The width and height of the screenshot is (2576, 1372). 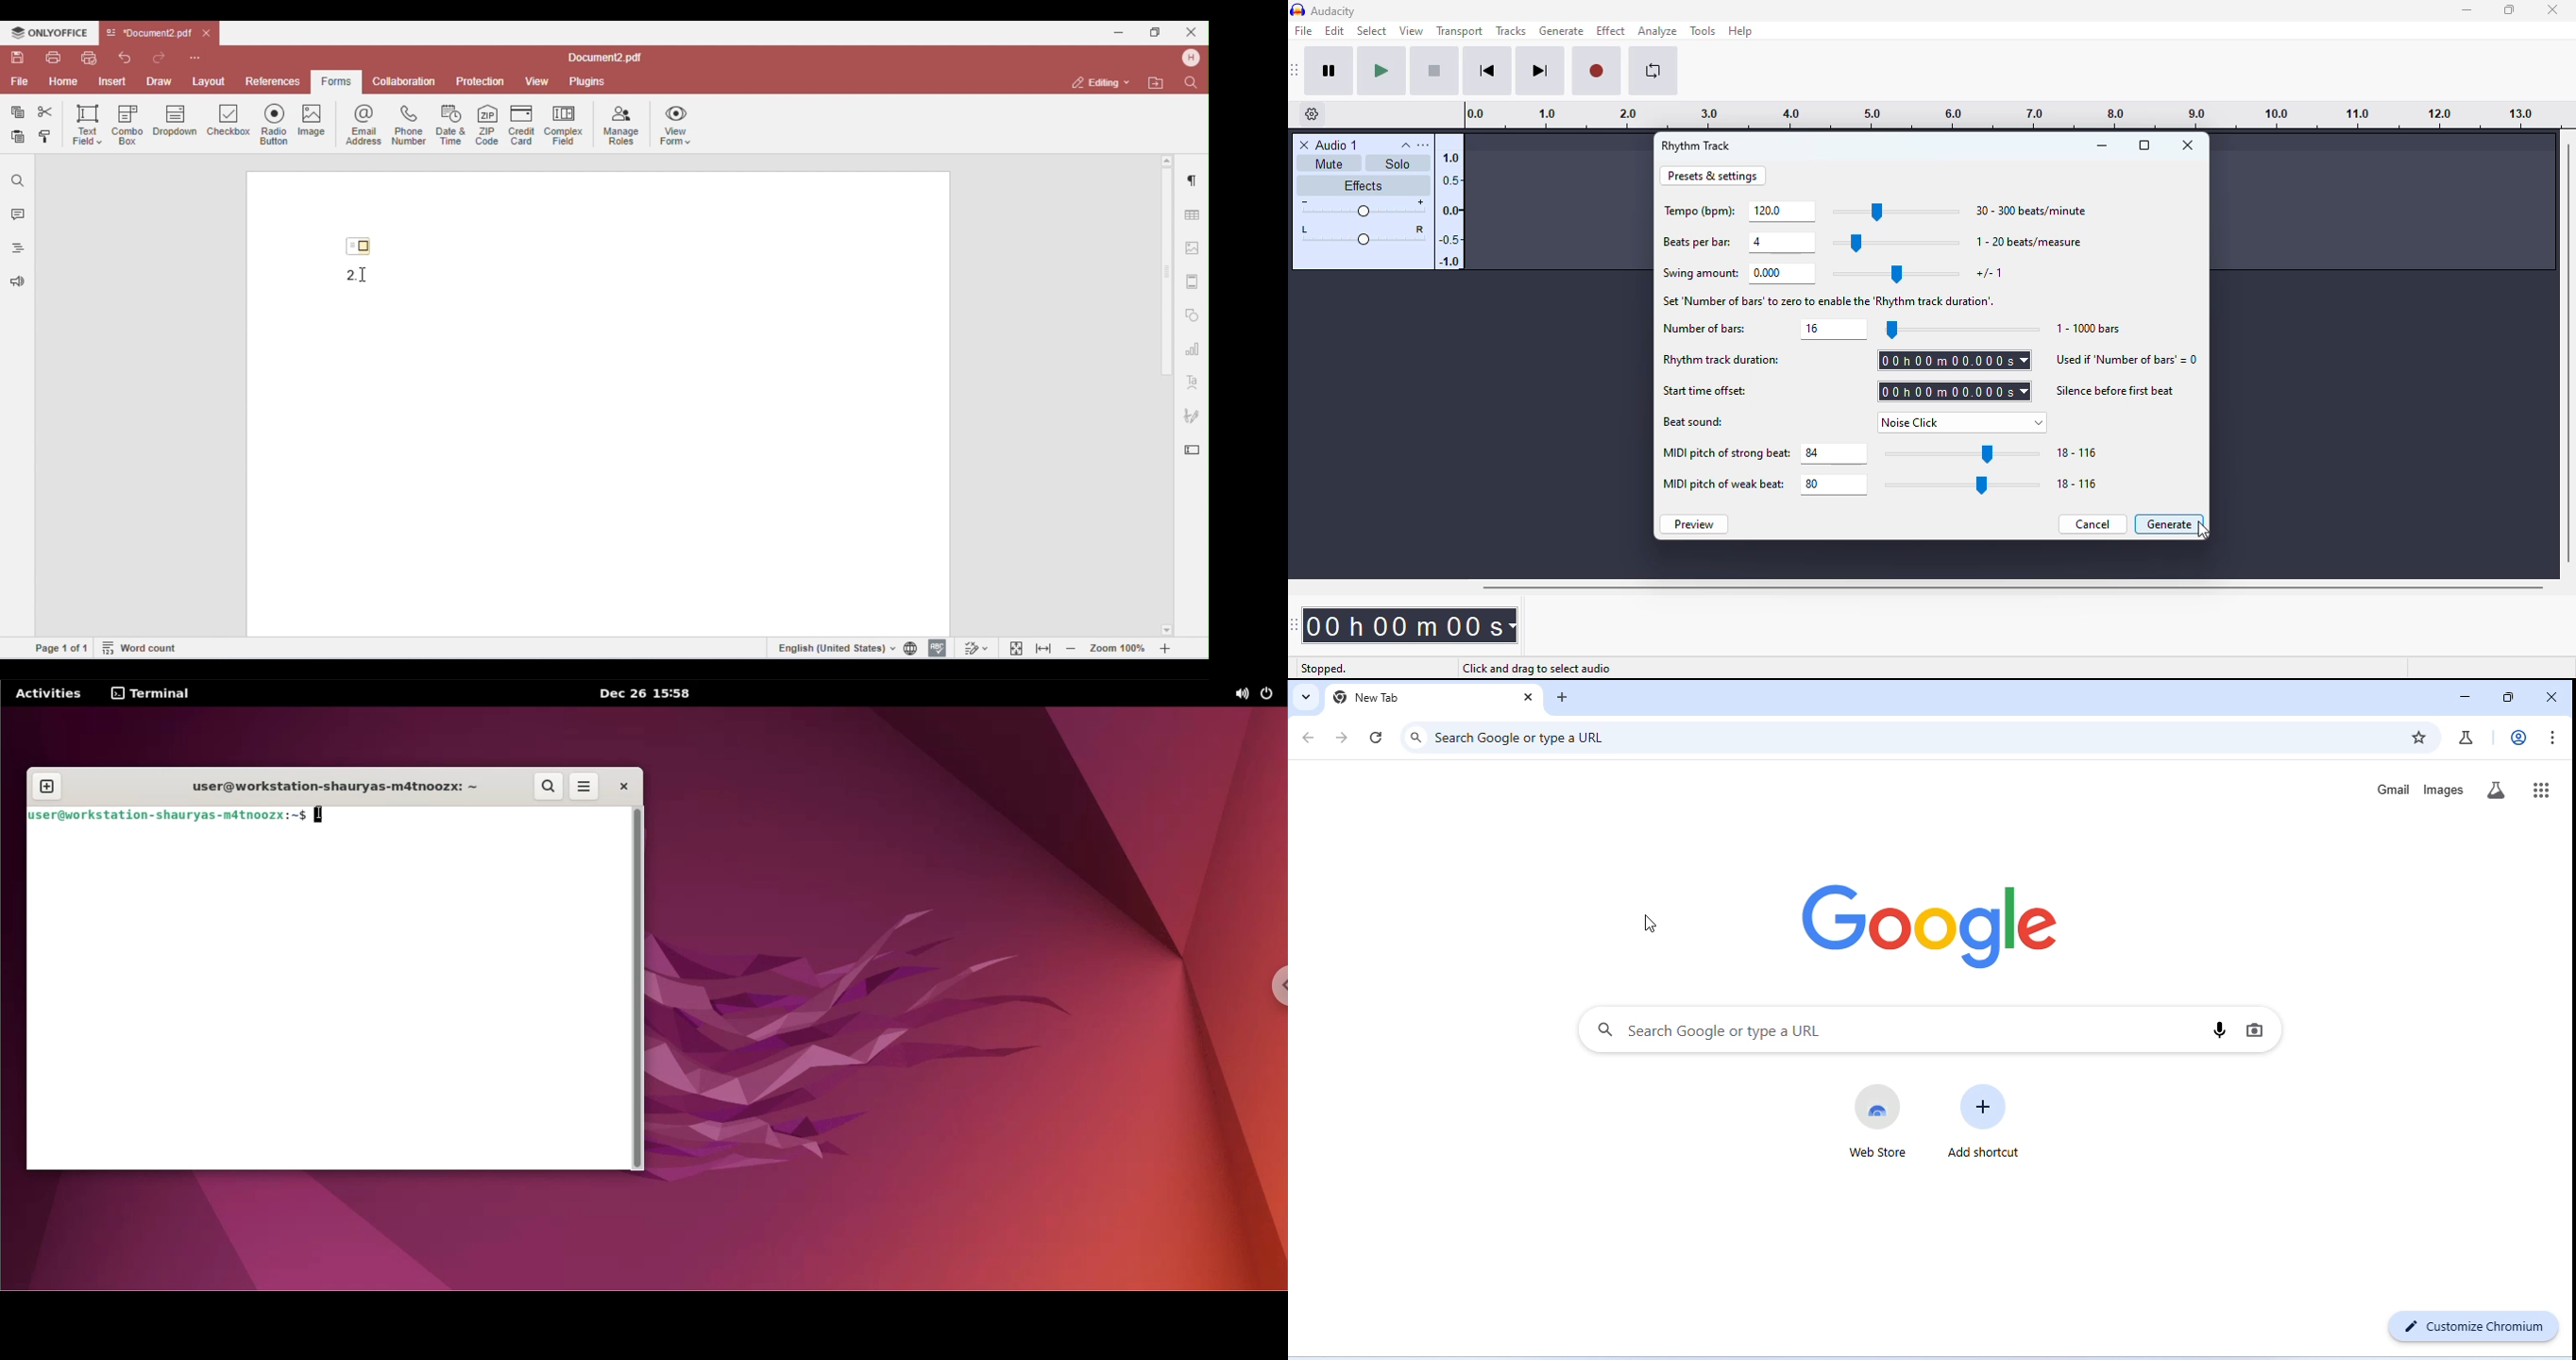 What do you see at coordinates (1724, 486) in the screenshot?
I see `MIDI pitch of weak beat` at bounding box center [1724, 486].